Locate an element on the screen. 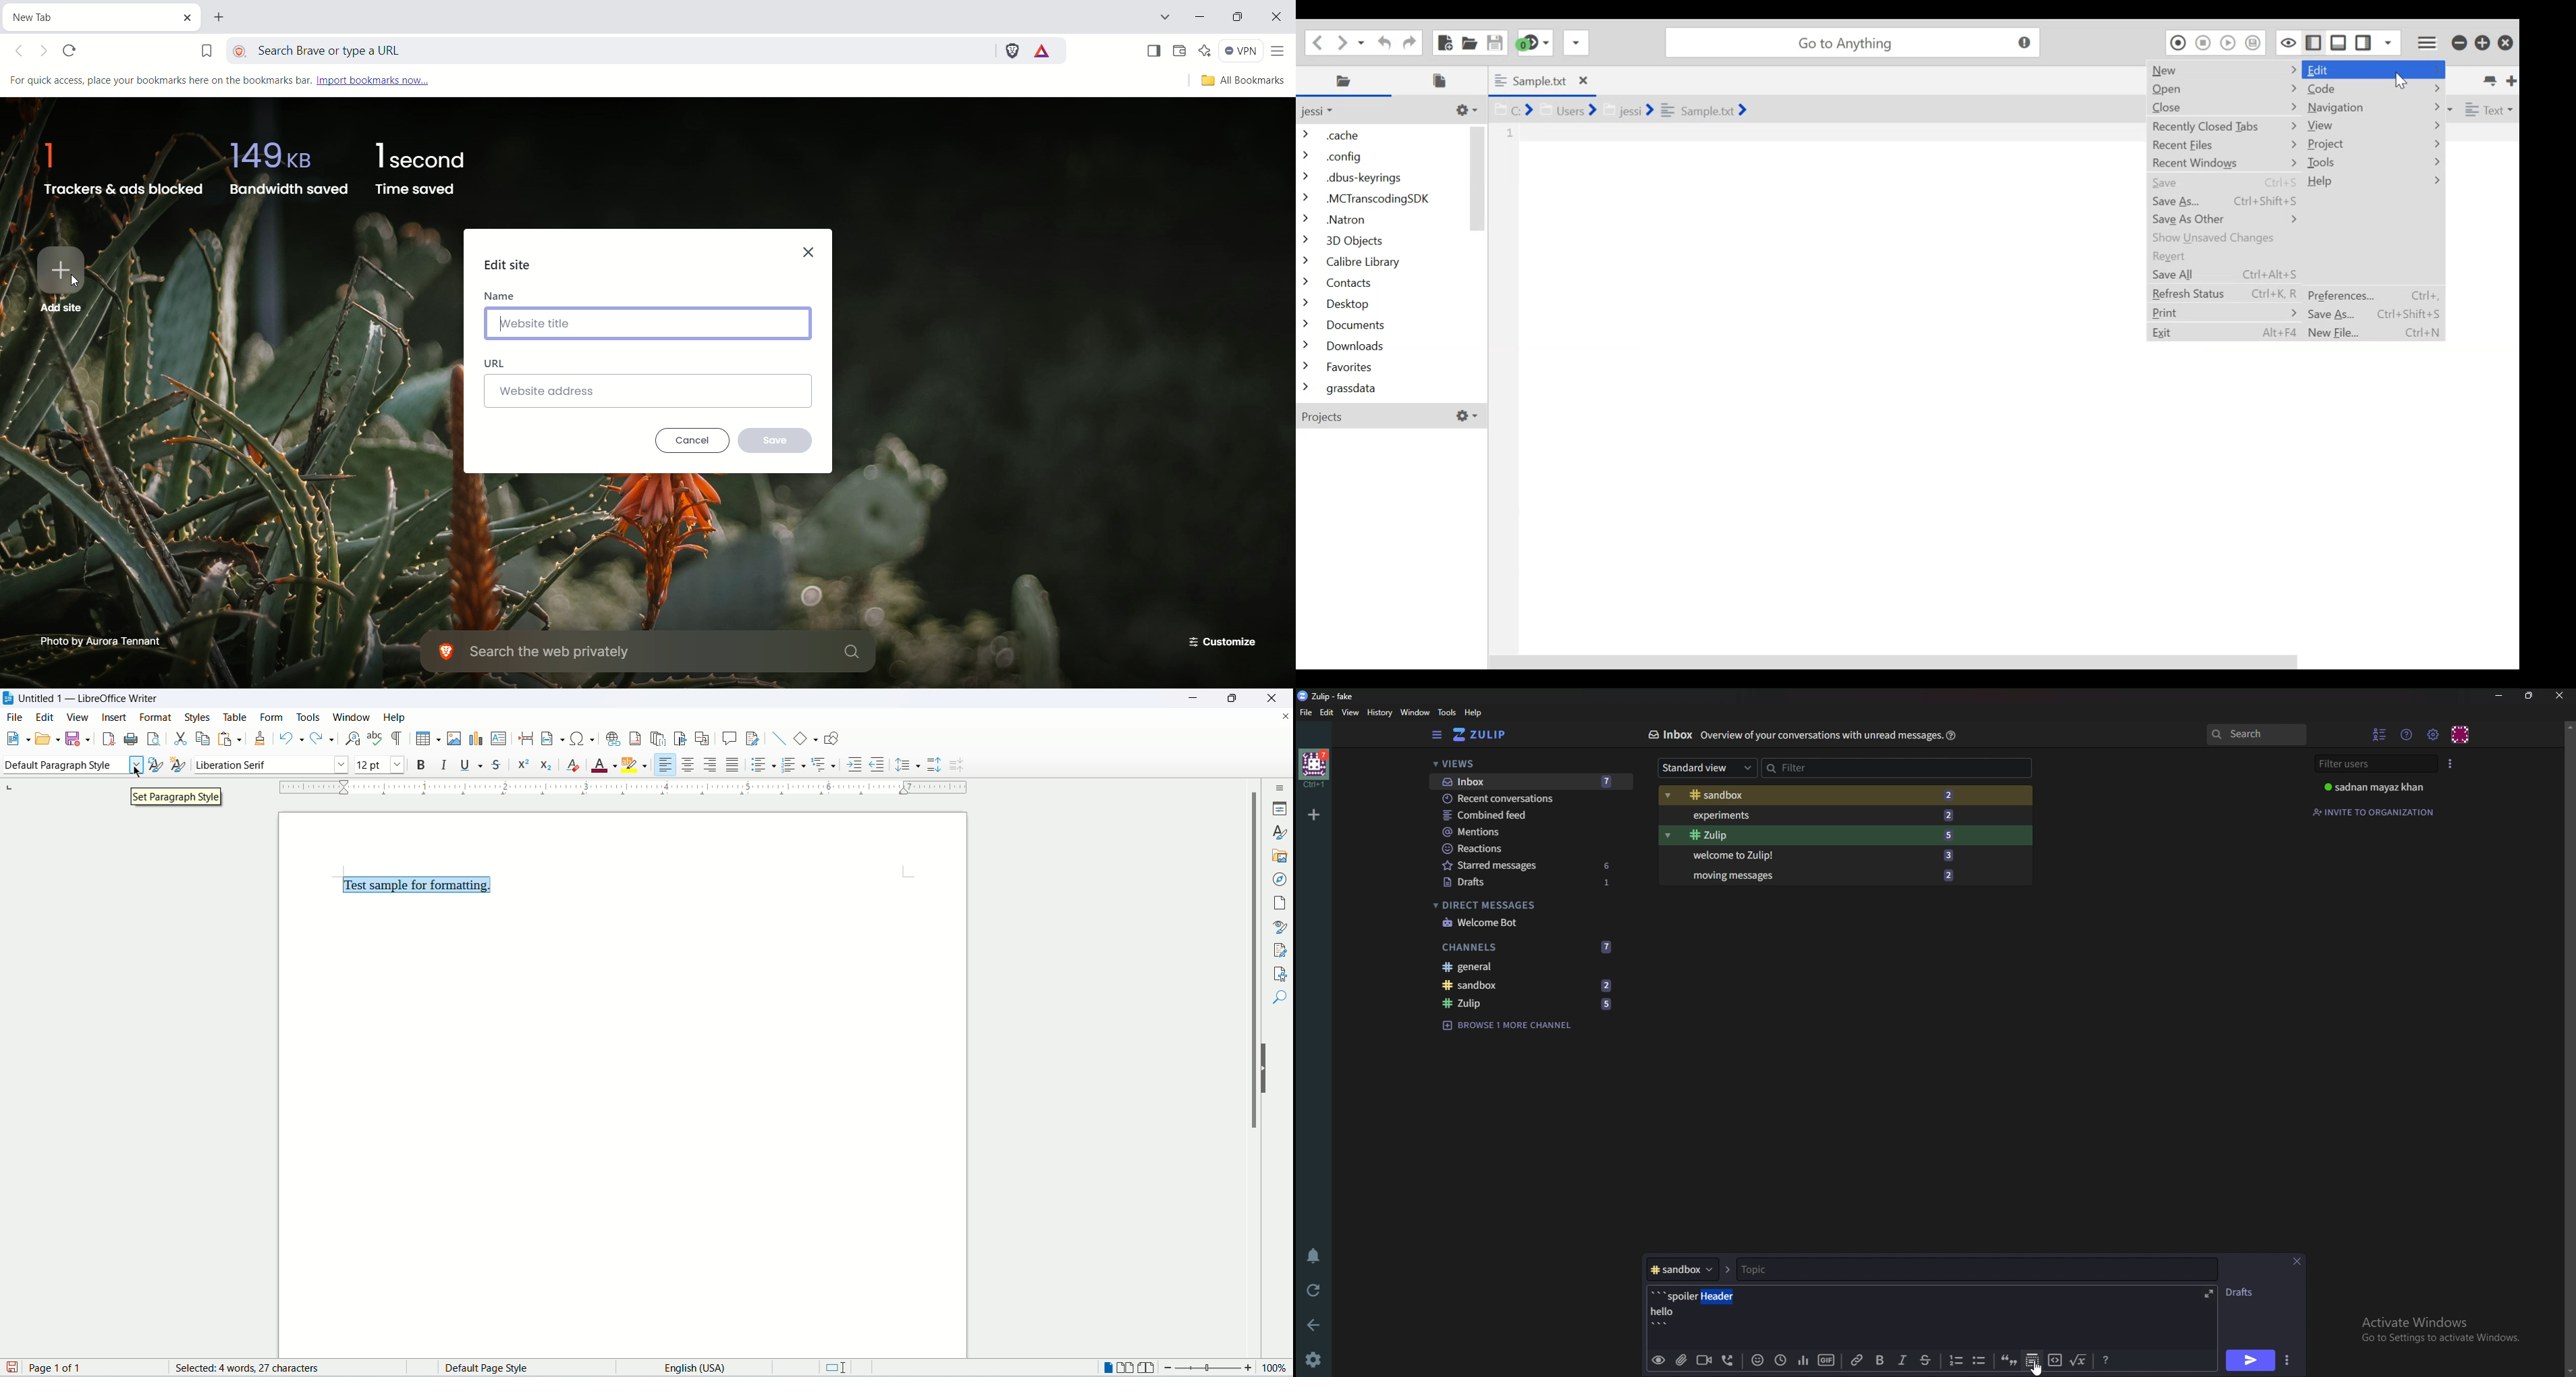 The height and width of the screenshot is (1400, 2576). bullet list is located at coordinates (1981, 1360).